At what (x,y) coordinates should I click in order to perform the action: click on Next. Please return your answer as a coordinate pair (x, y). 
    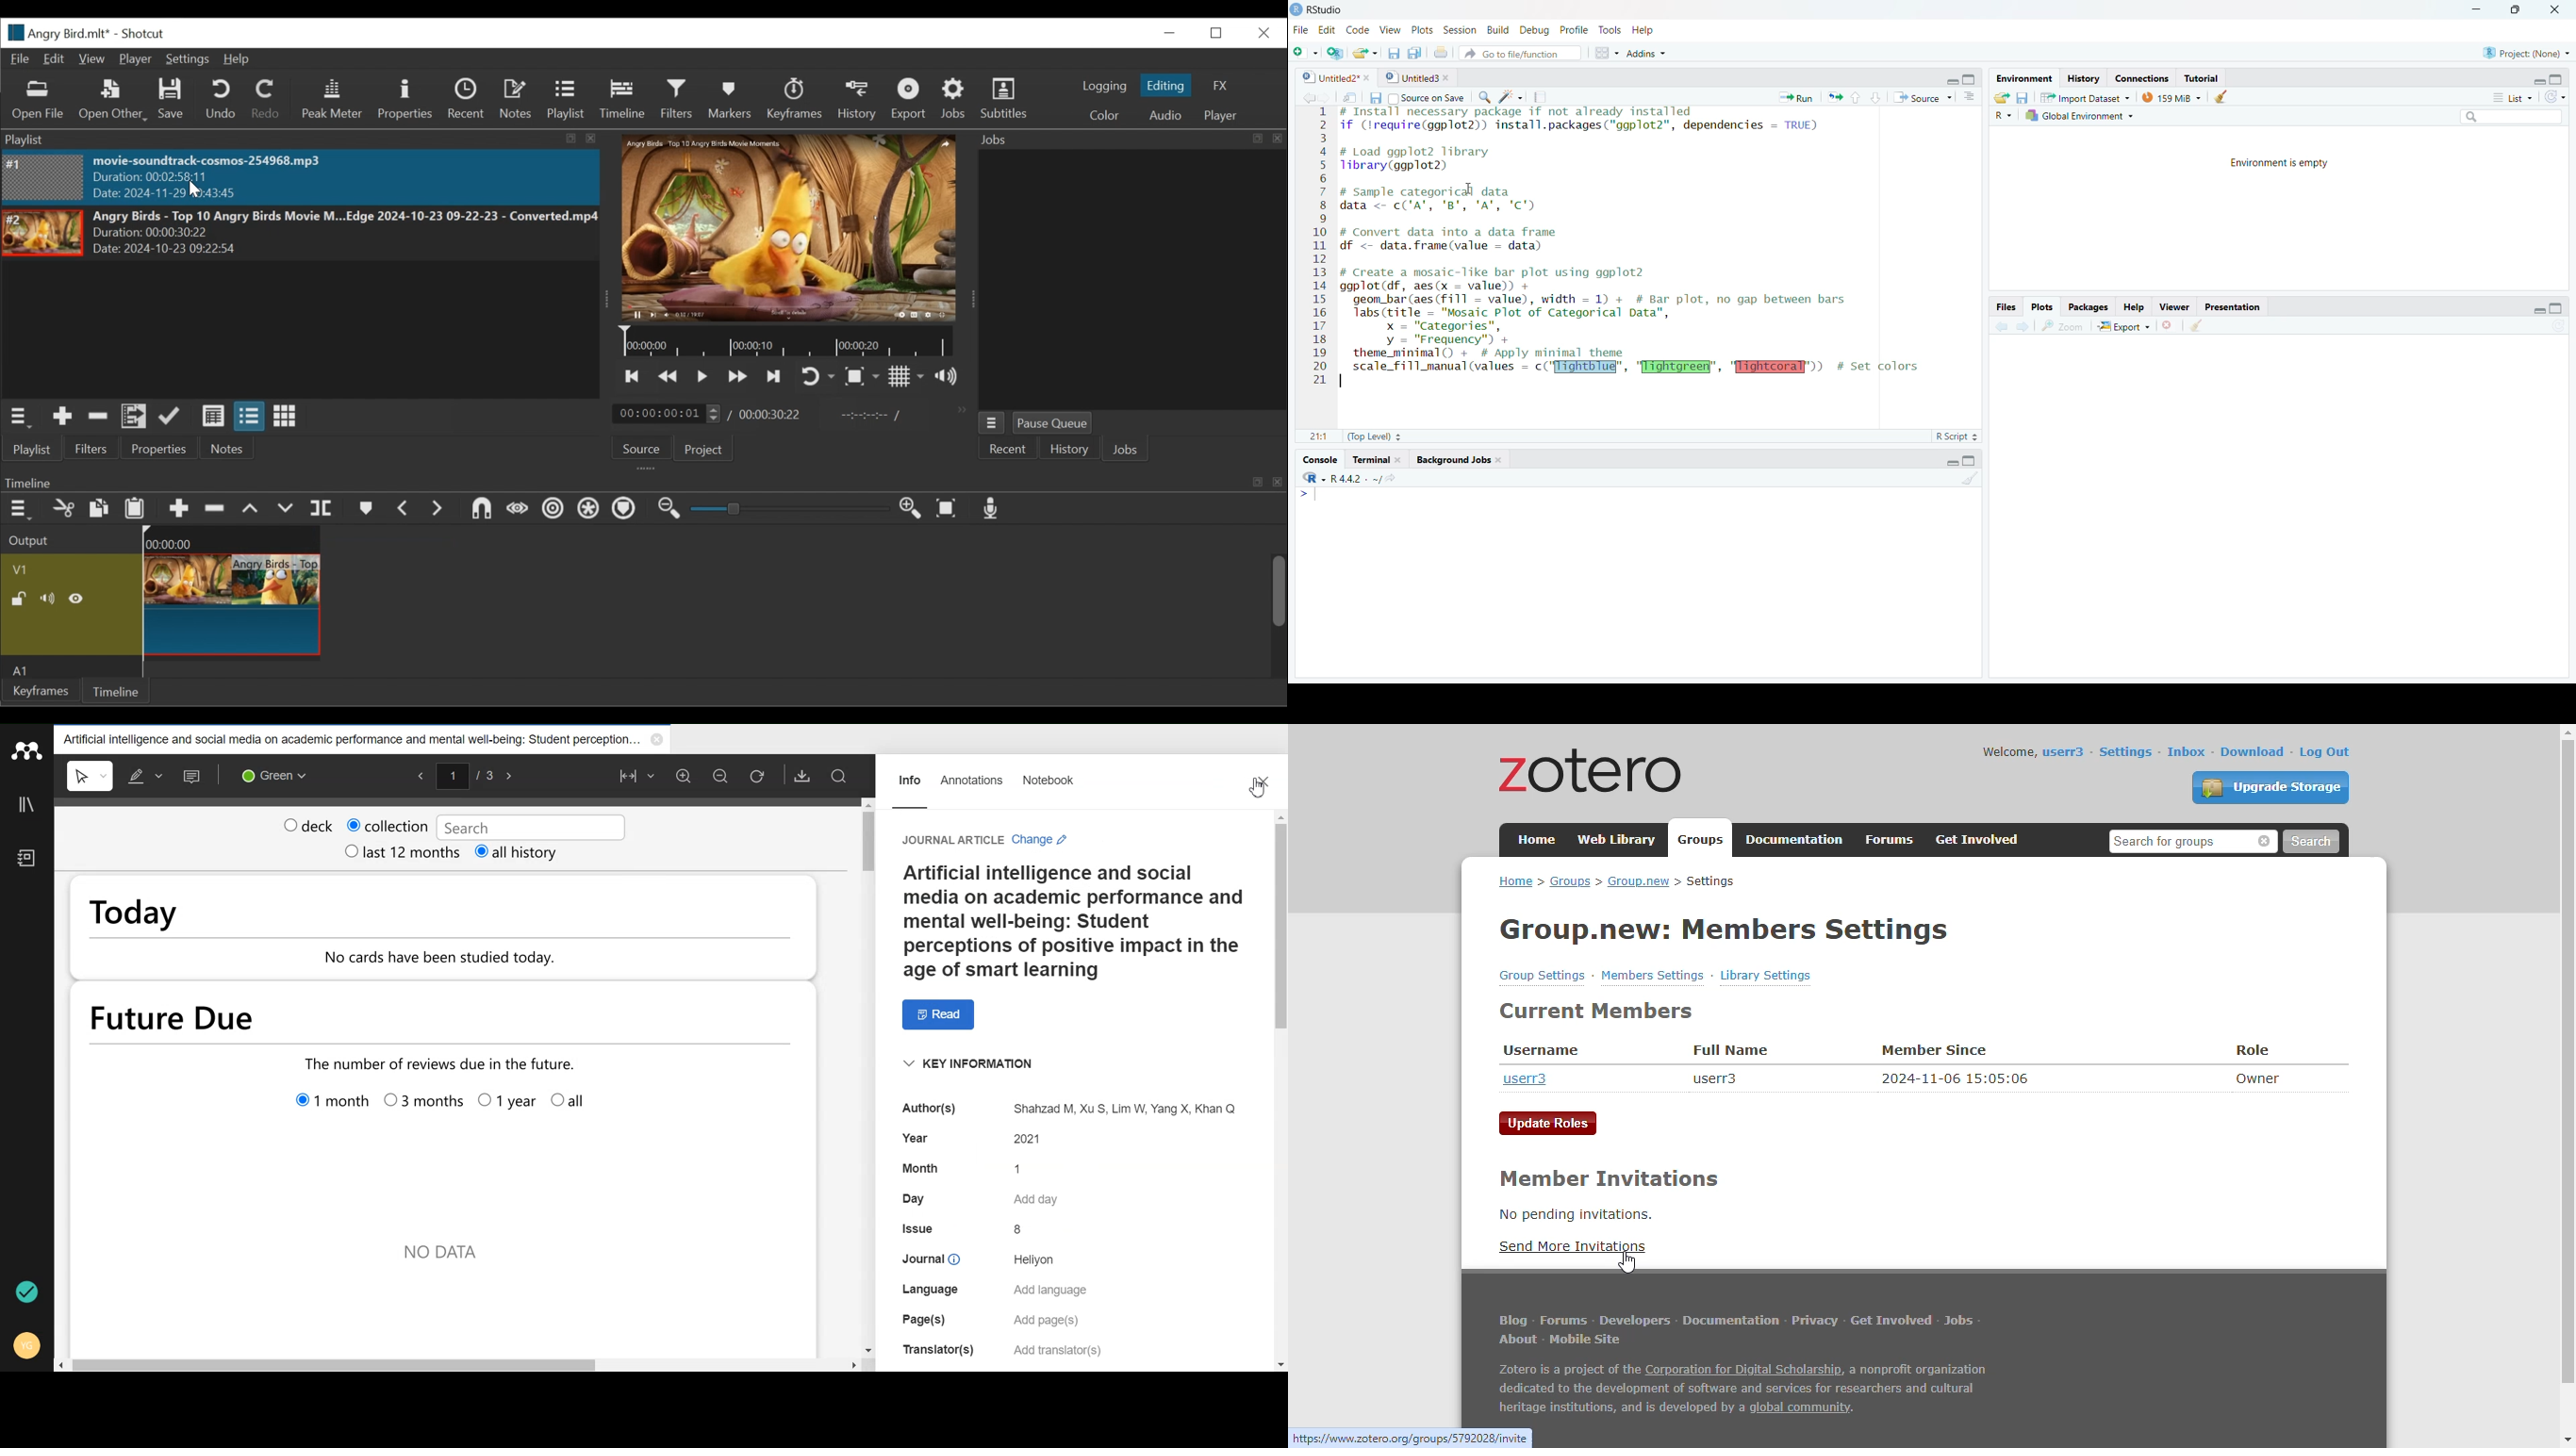
    Looking at the image, I should click on (2022, 327).